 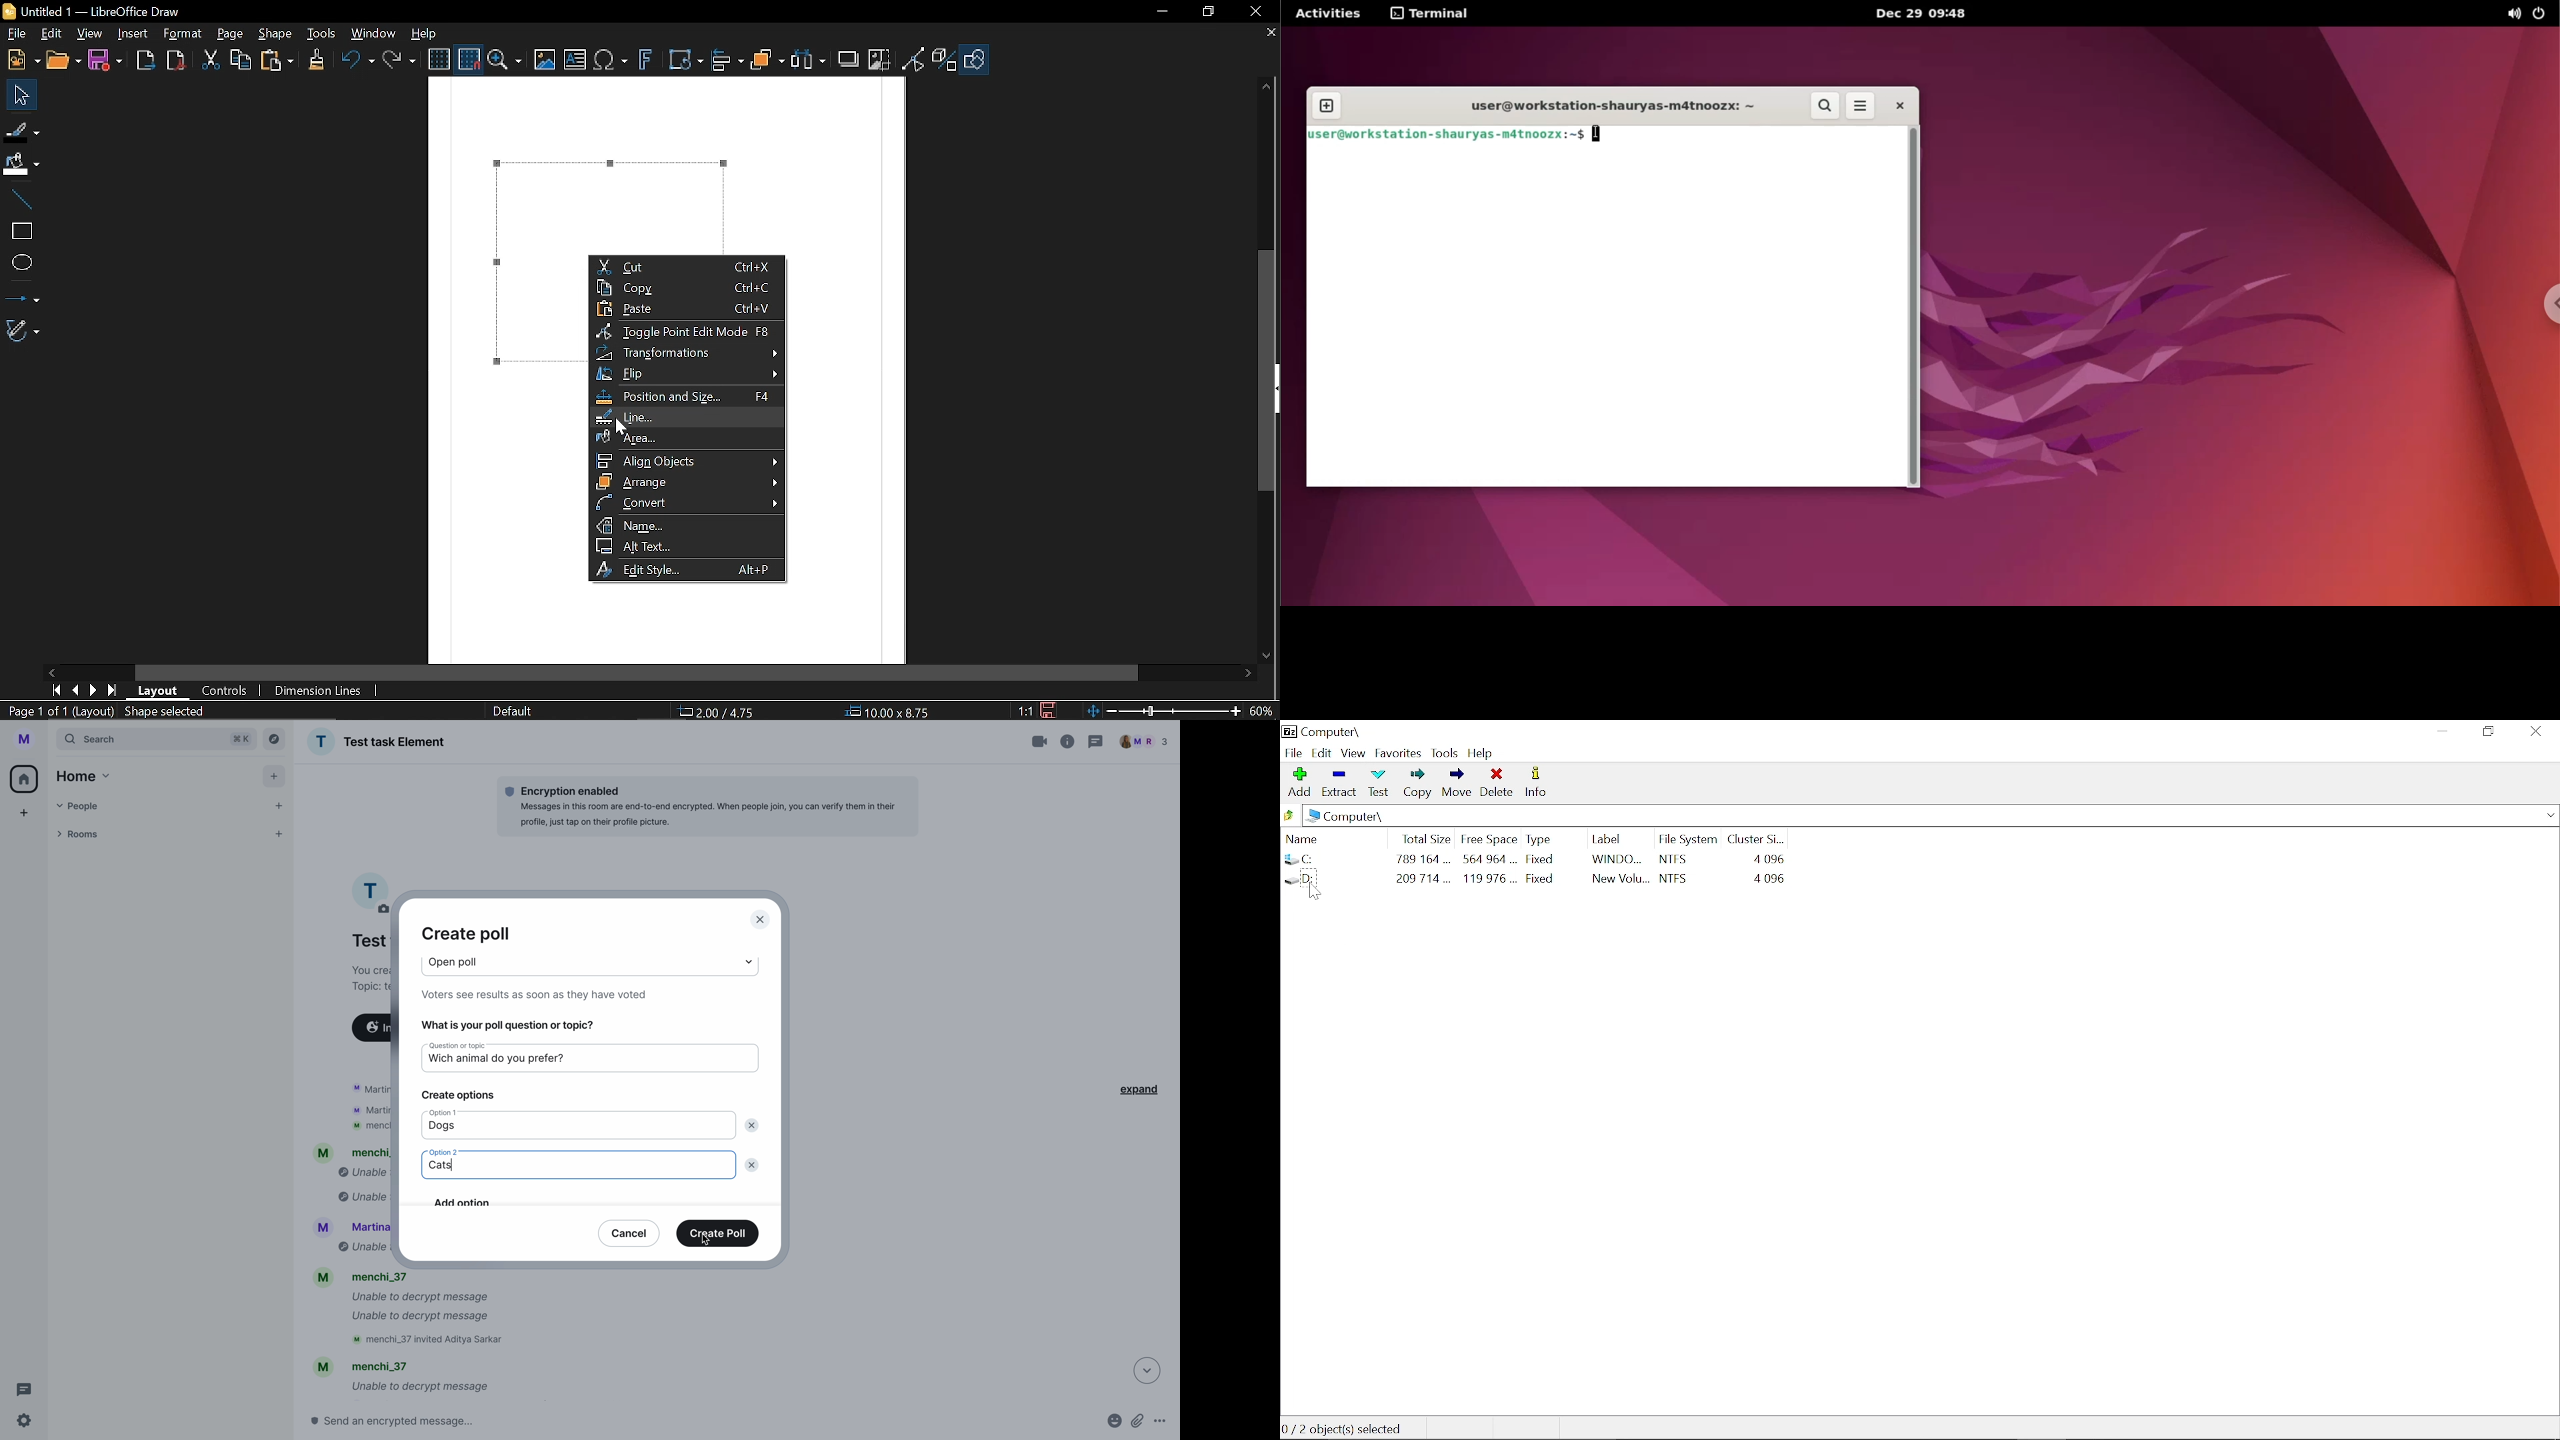 What do you see at coordinates (467, 58) in the screenshot?
I see `Snap to grid` at bounding box center [467, 58].